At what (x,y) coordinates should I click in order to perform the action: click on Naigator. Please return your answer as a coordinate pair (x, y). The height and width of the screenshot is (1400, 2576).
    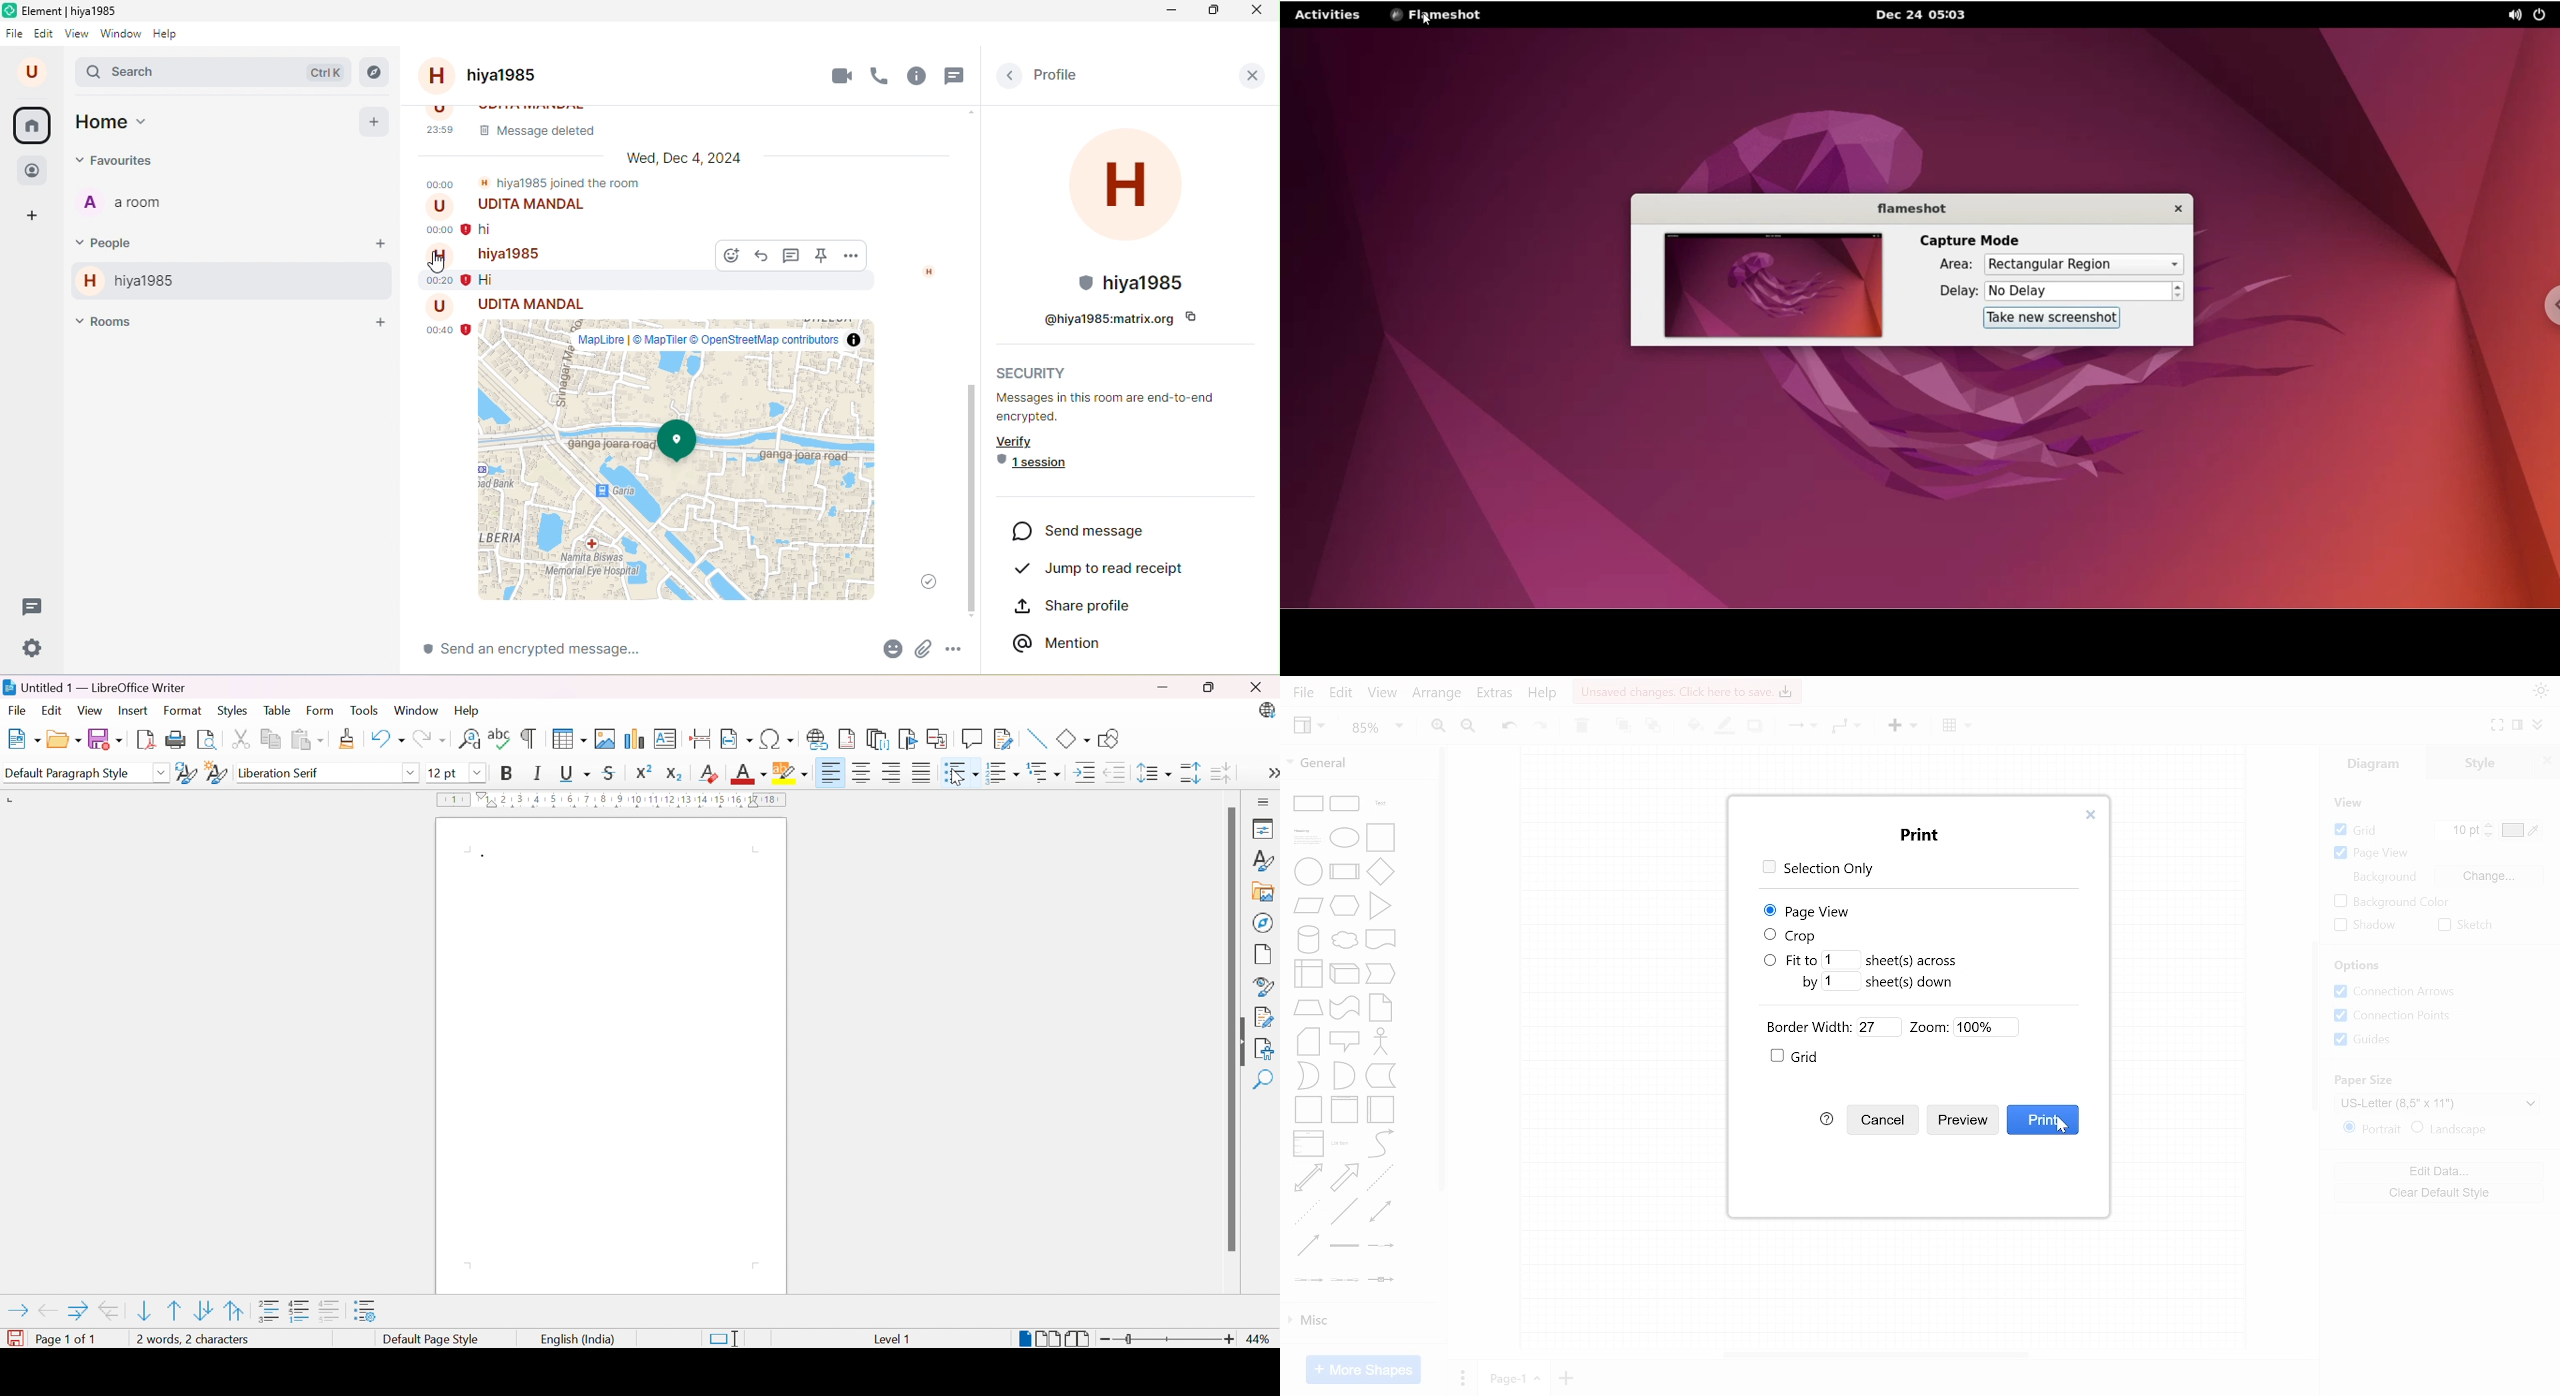
    Looking at the image, I should click on (1264, 922).